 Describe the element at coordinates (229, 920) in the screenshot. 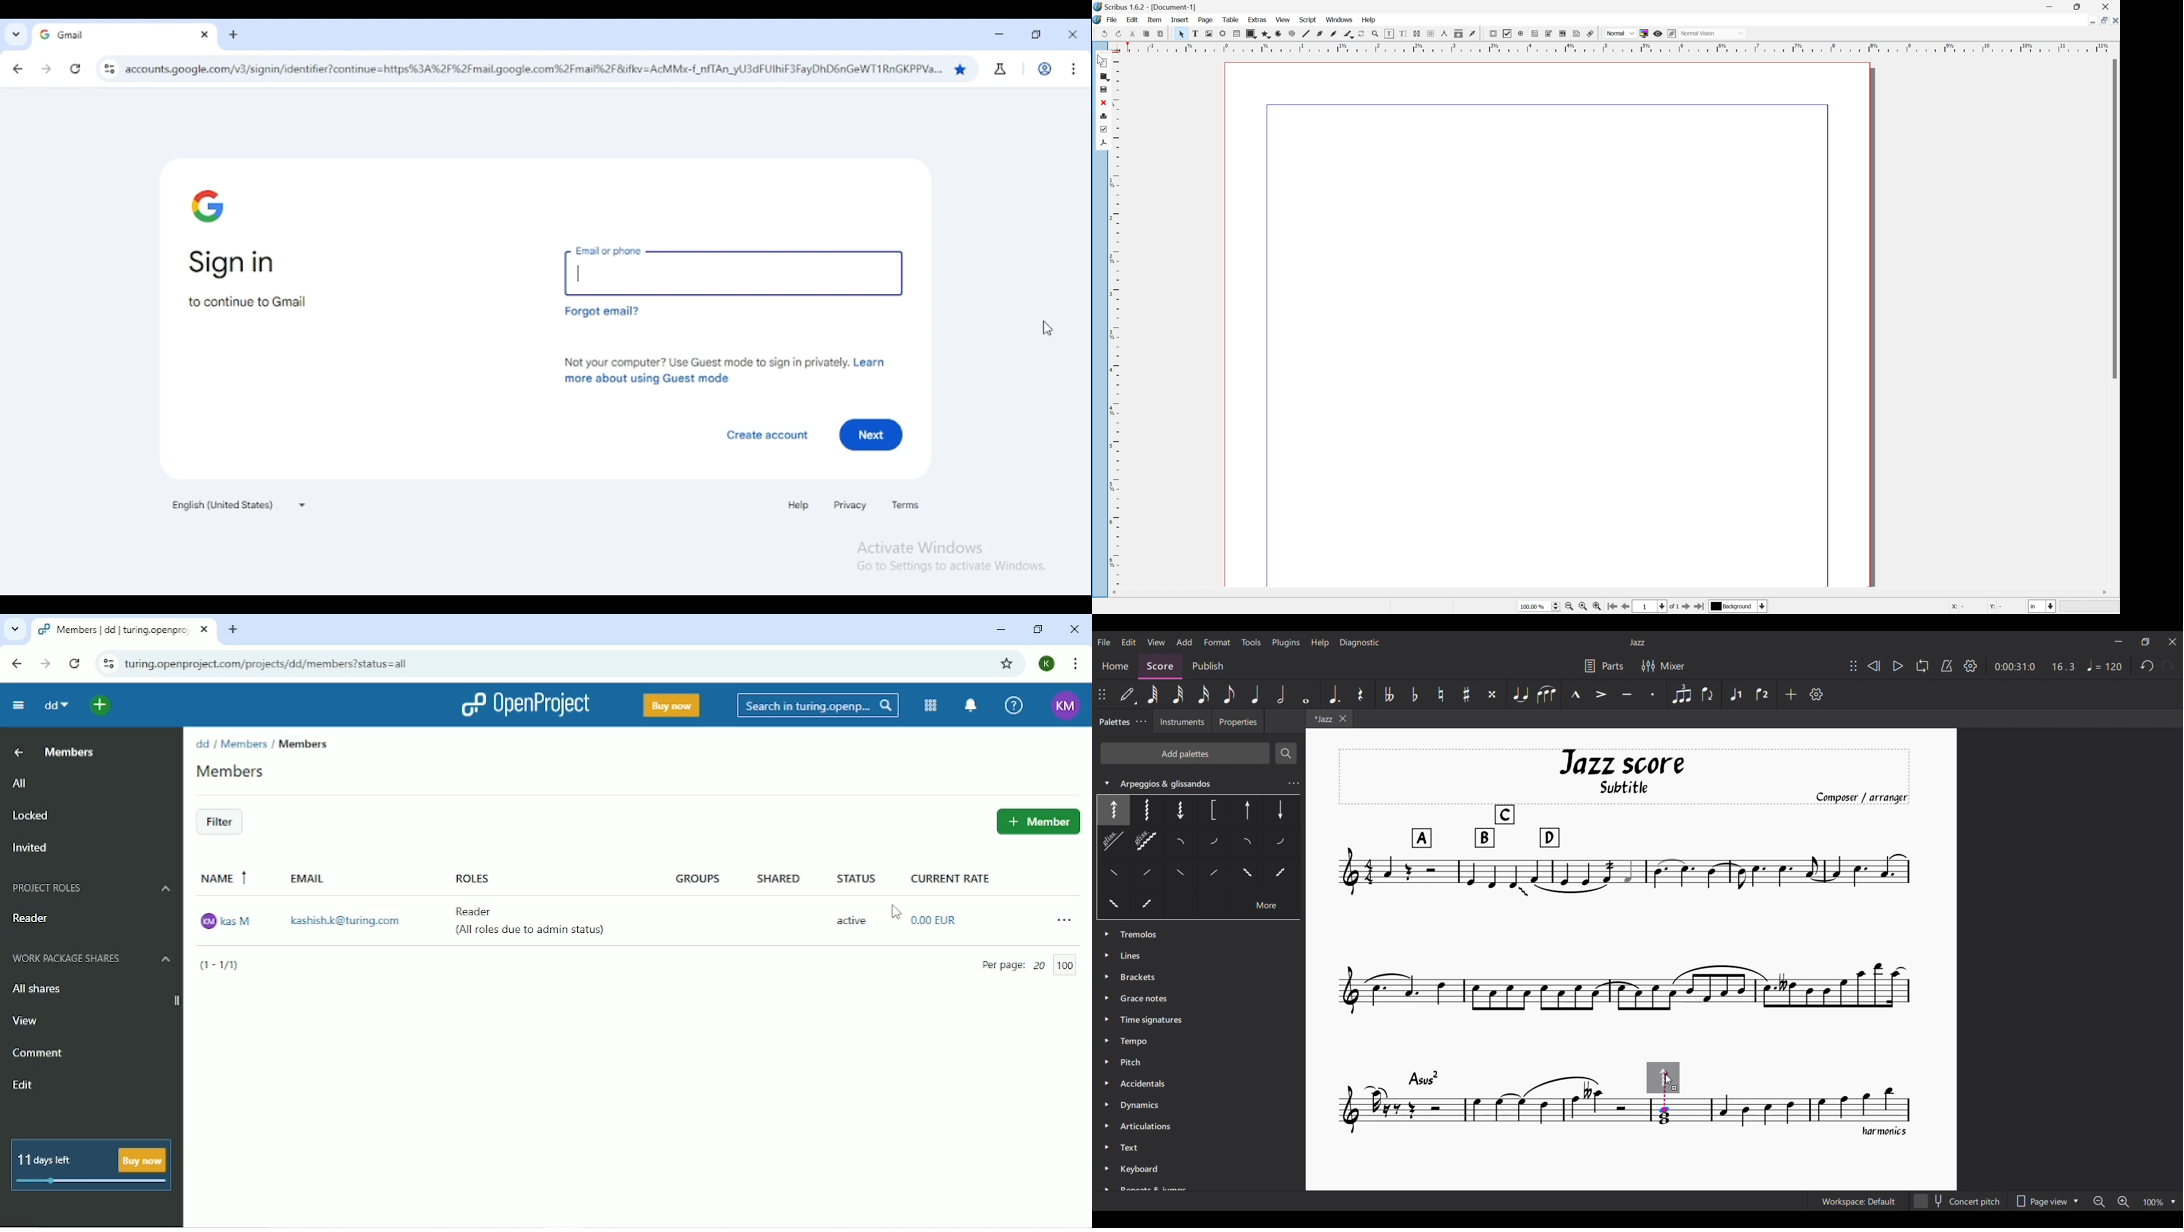

I see `kas M` at that location.